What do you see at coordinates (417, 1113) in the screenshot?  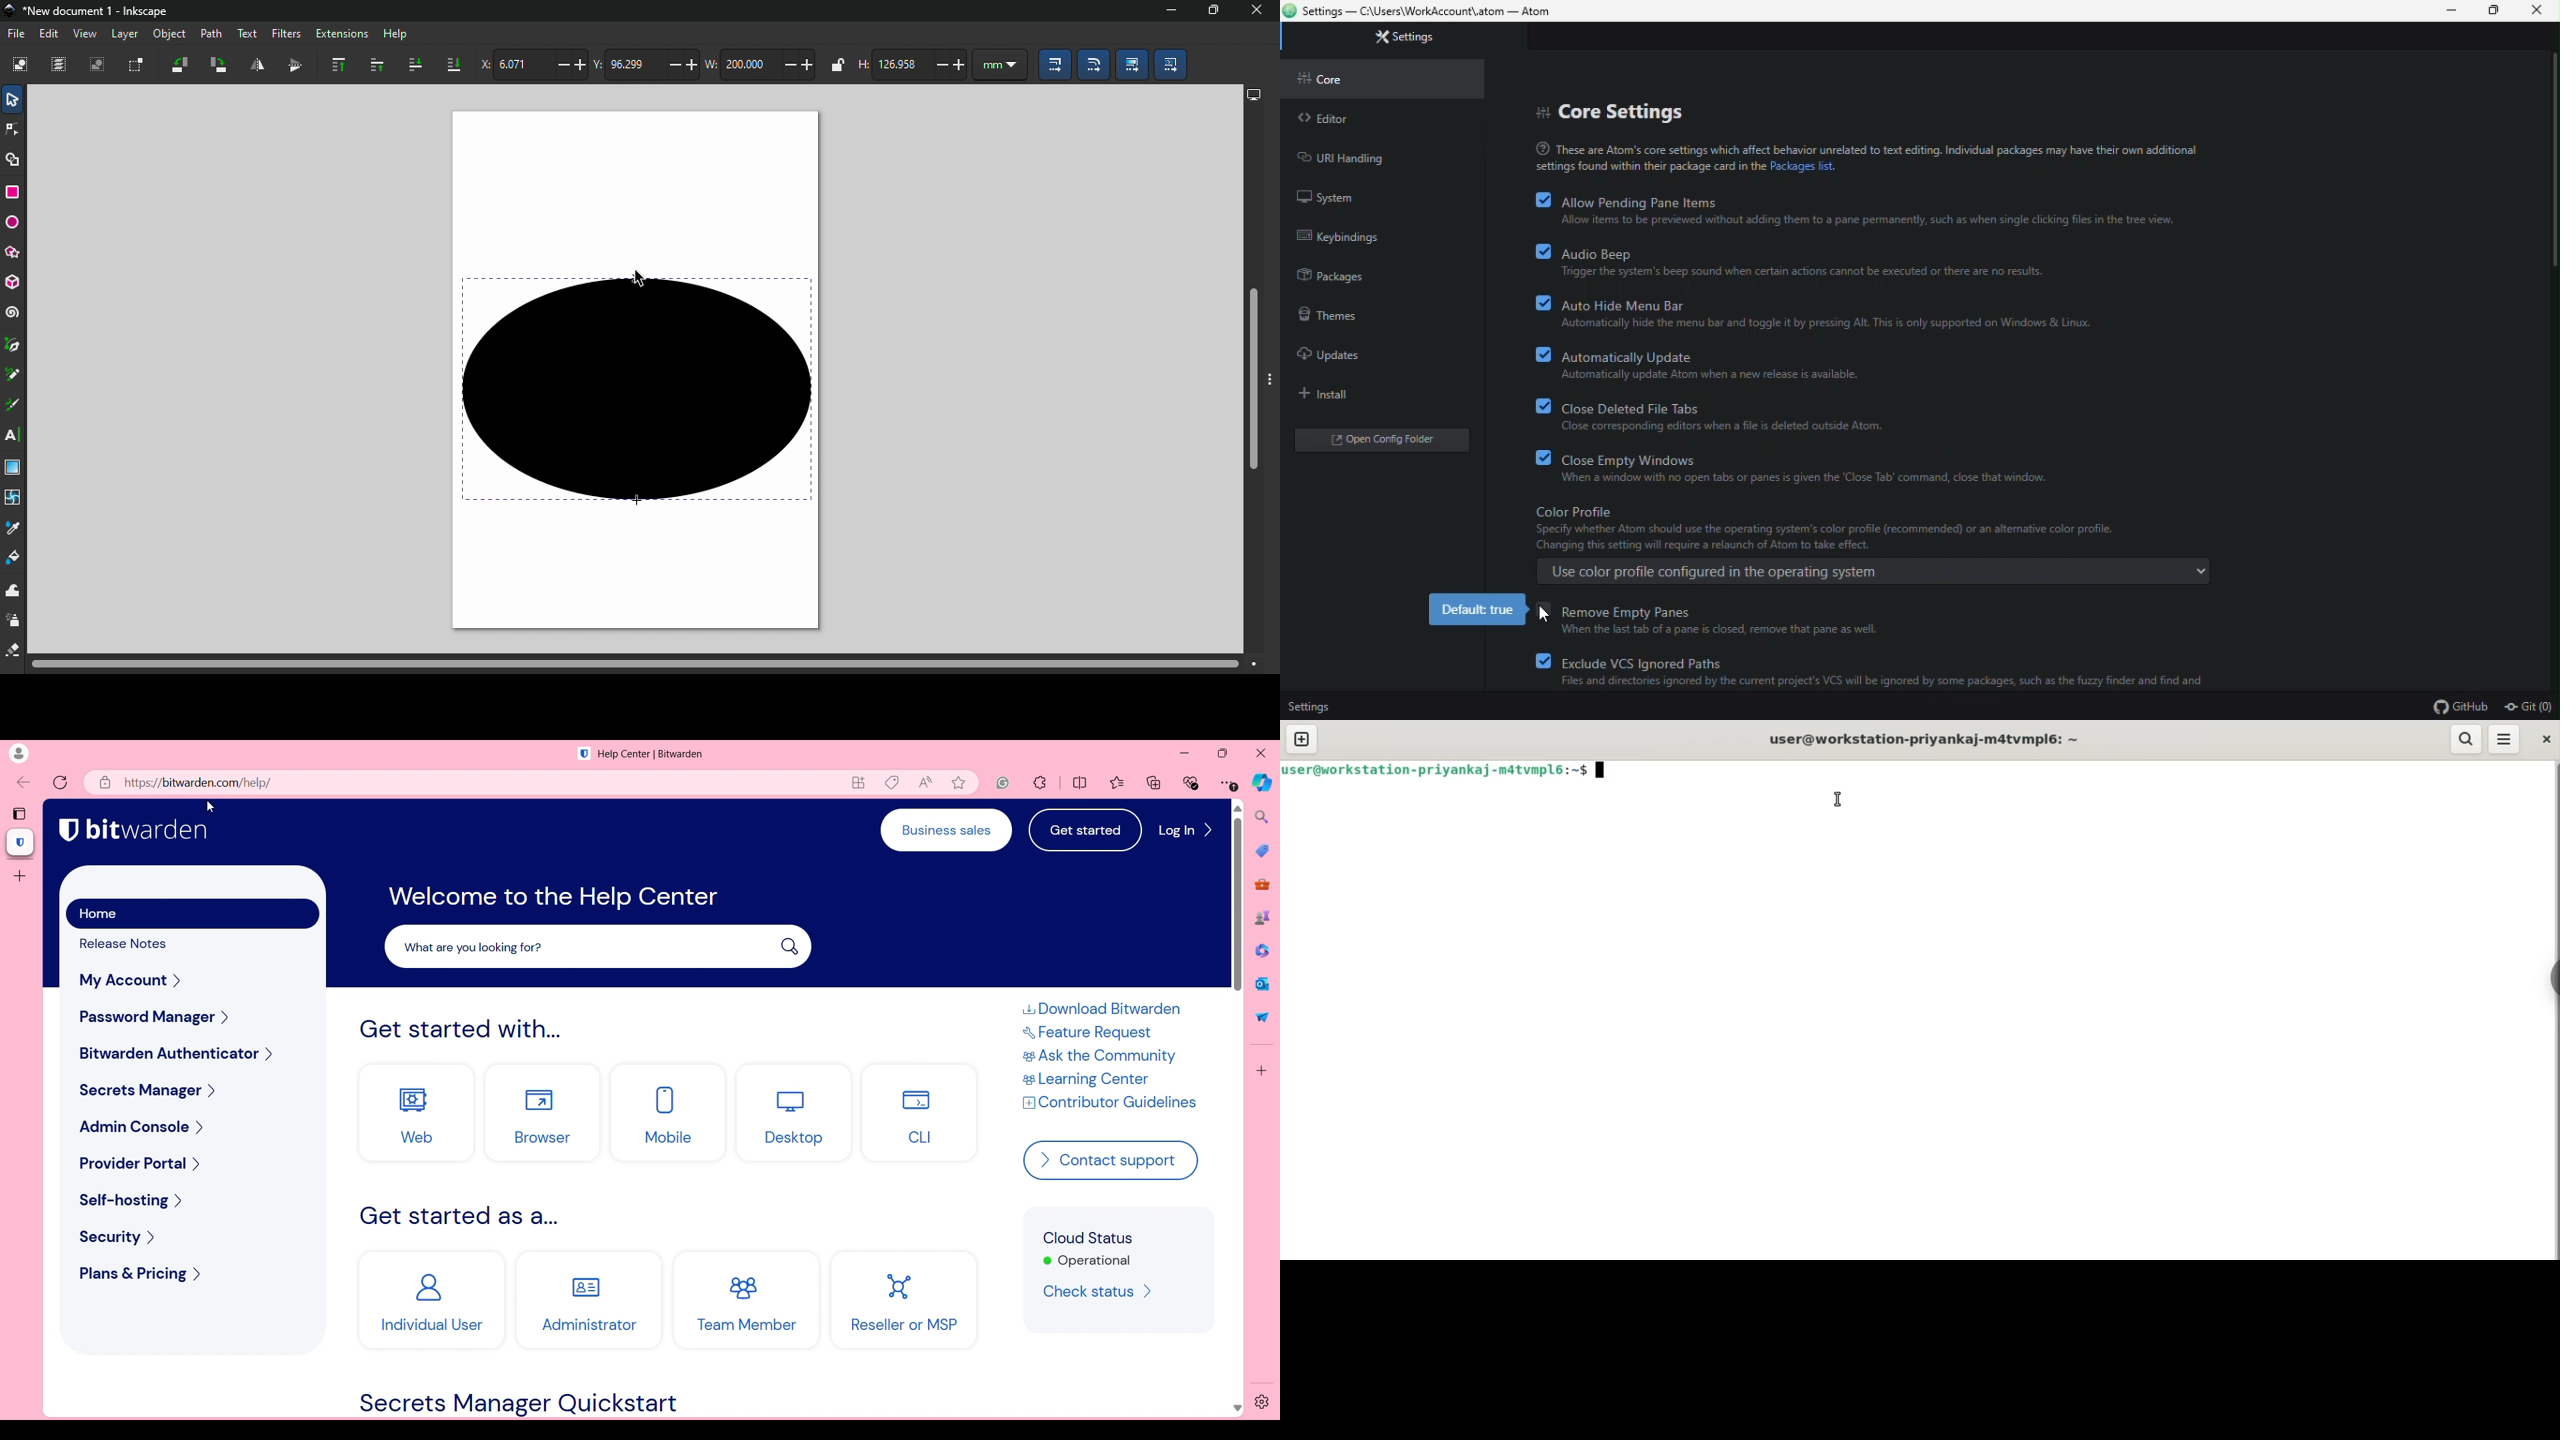 I see `Web` at bounding box center [417, 1113].